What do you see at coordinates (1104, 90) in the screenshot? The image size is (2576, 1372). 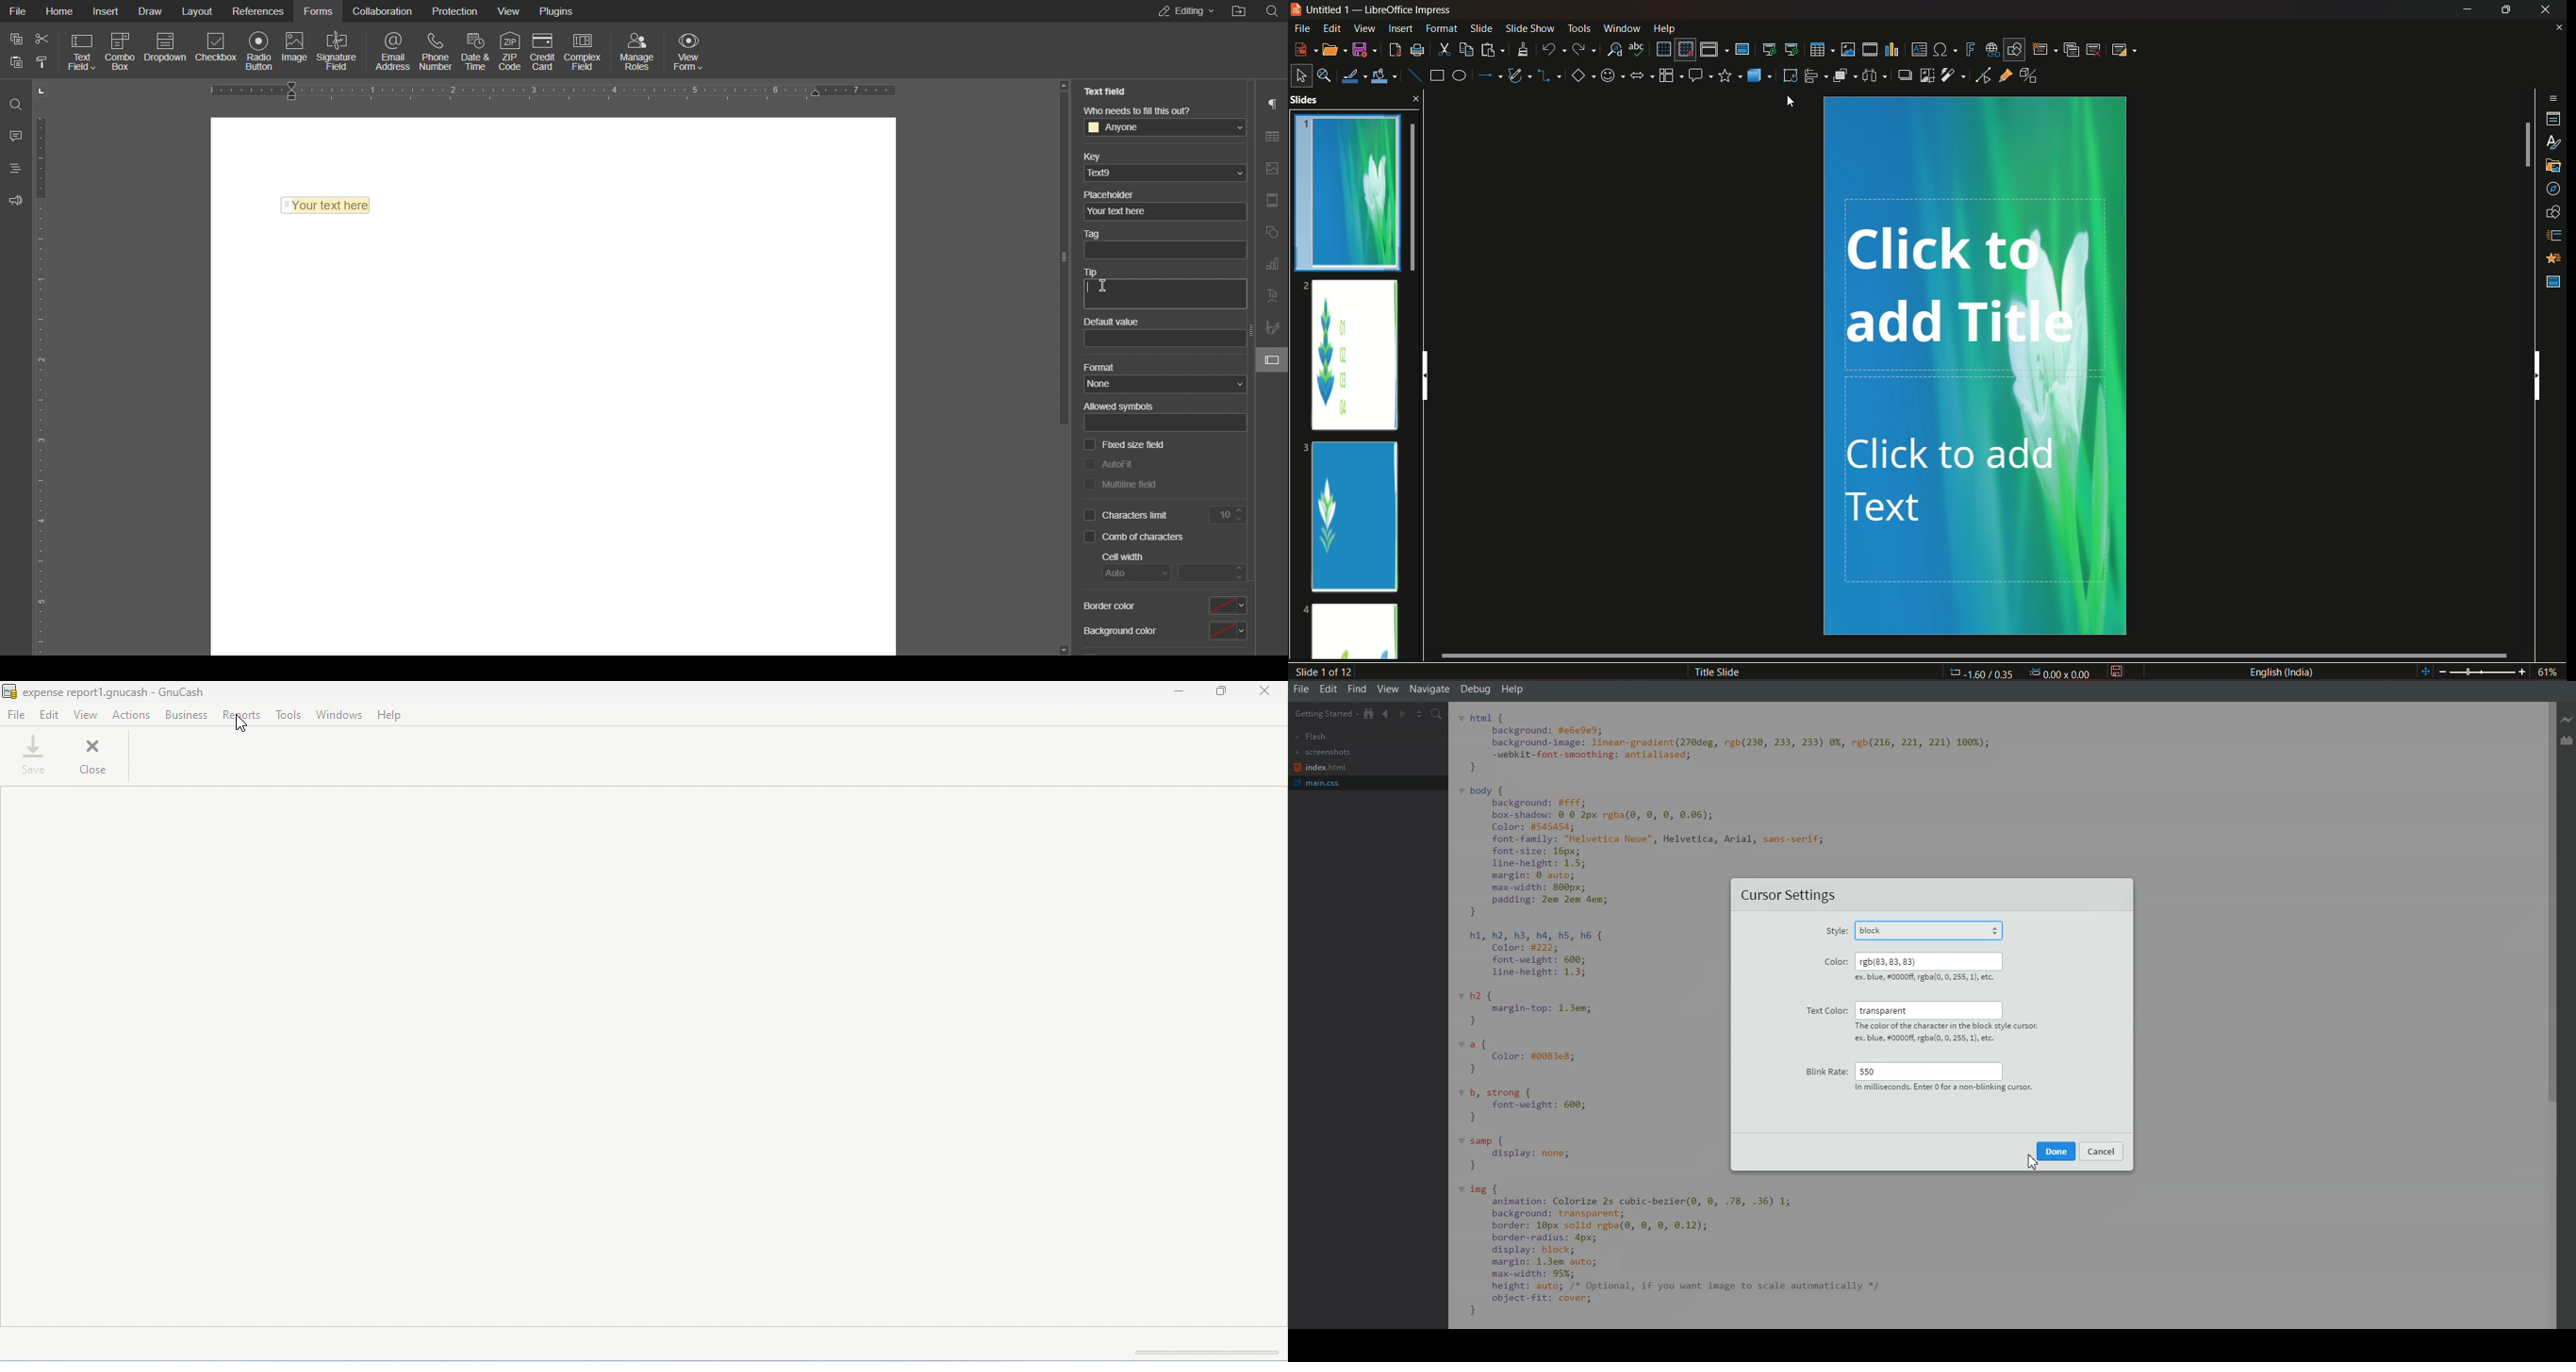 I see `Text Field` at bounding box center [1104, 90].